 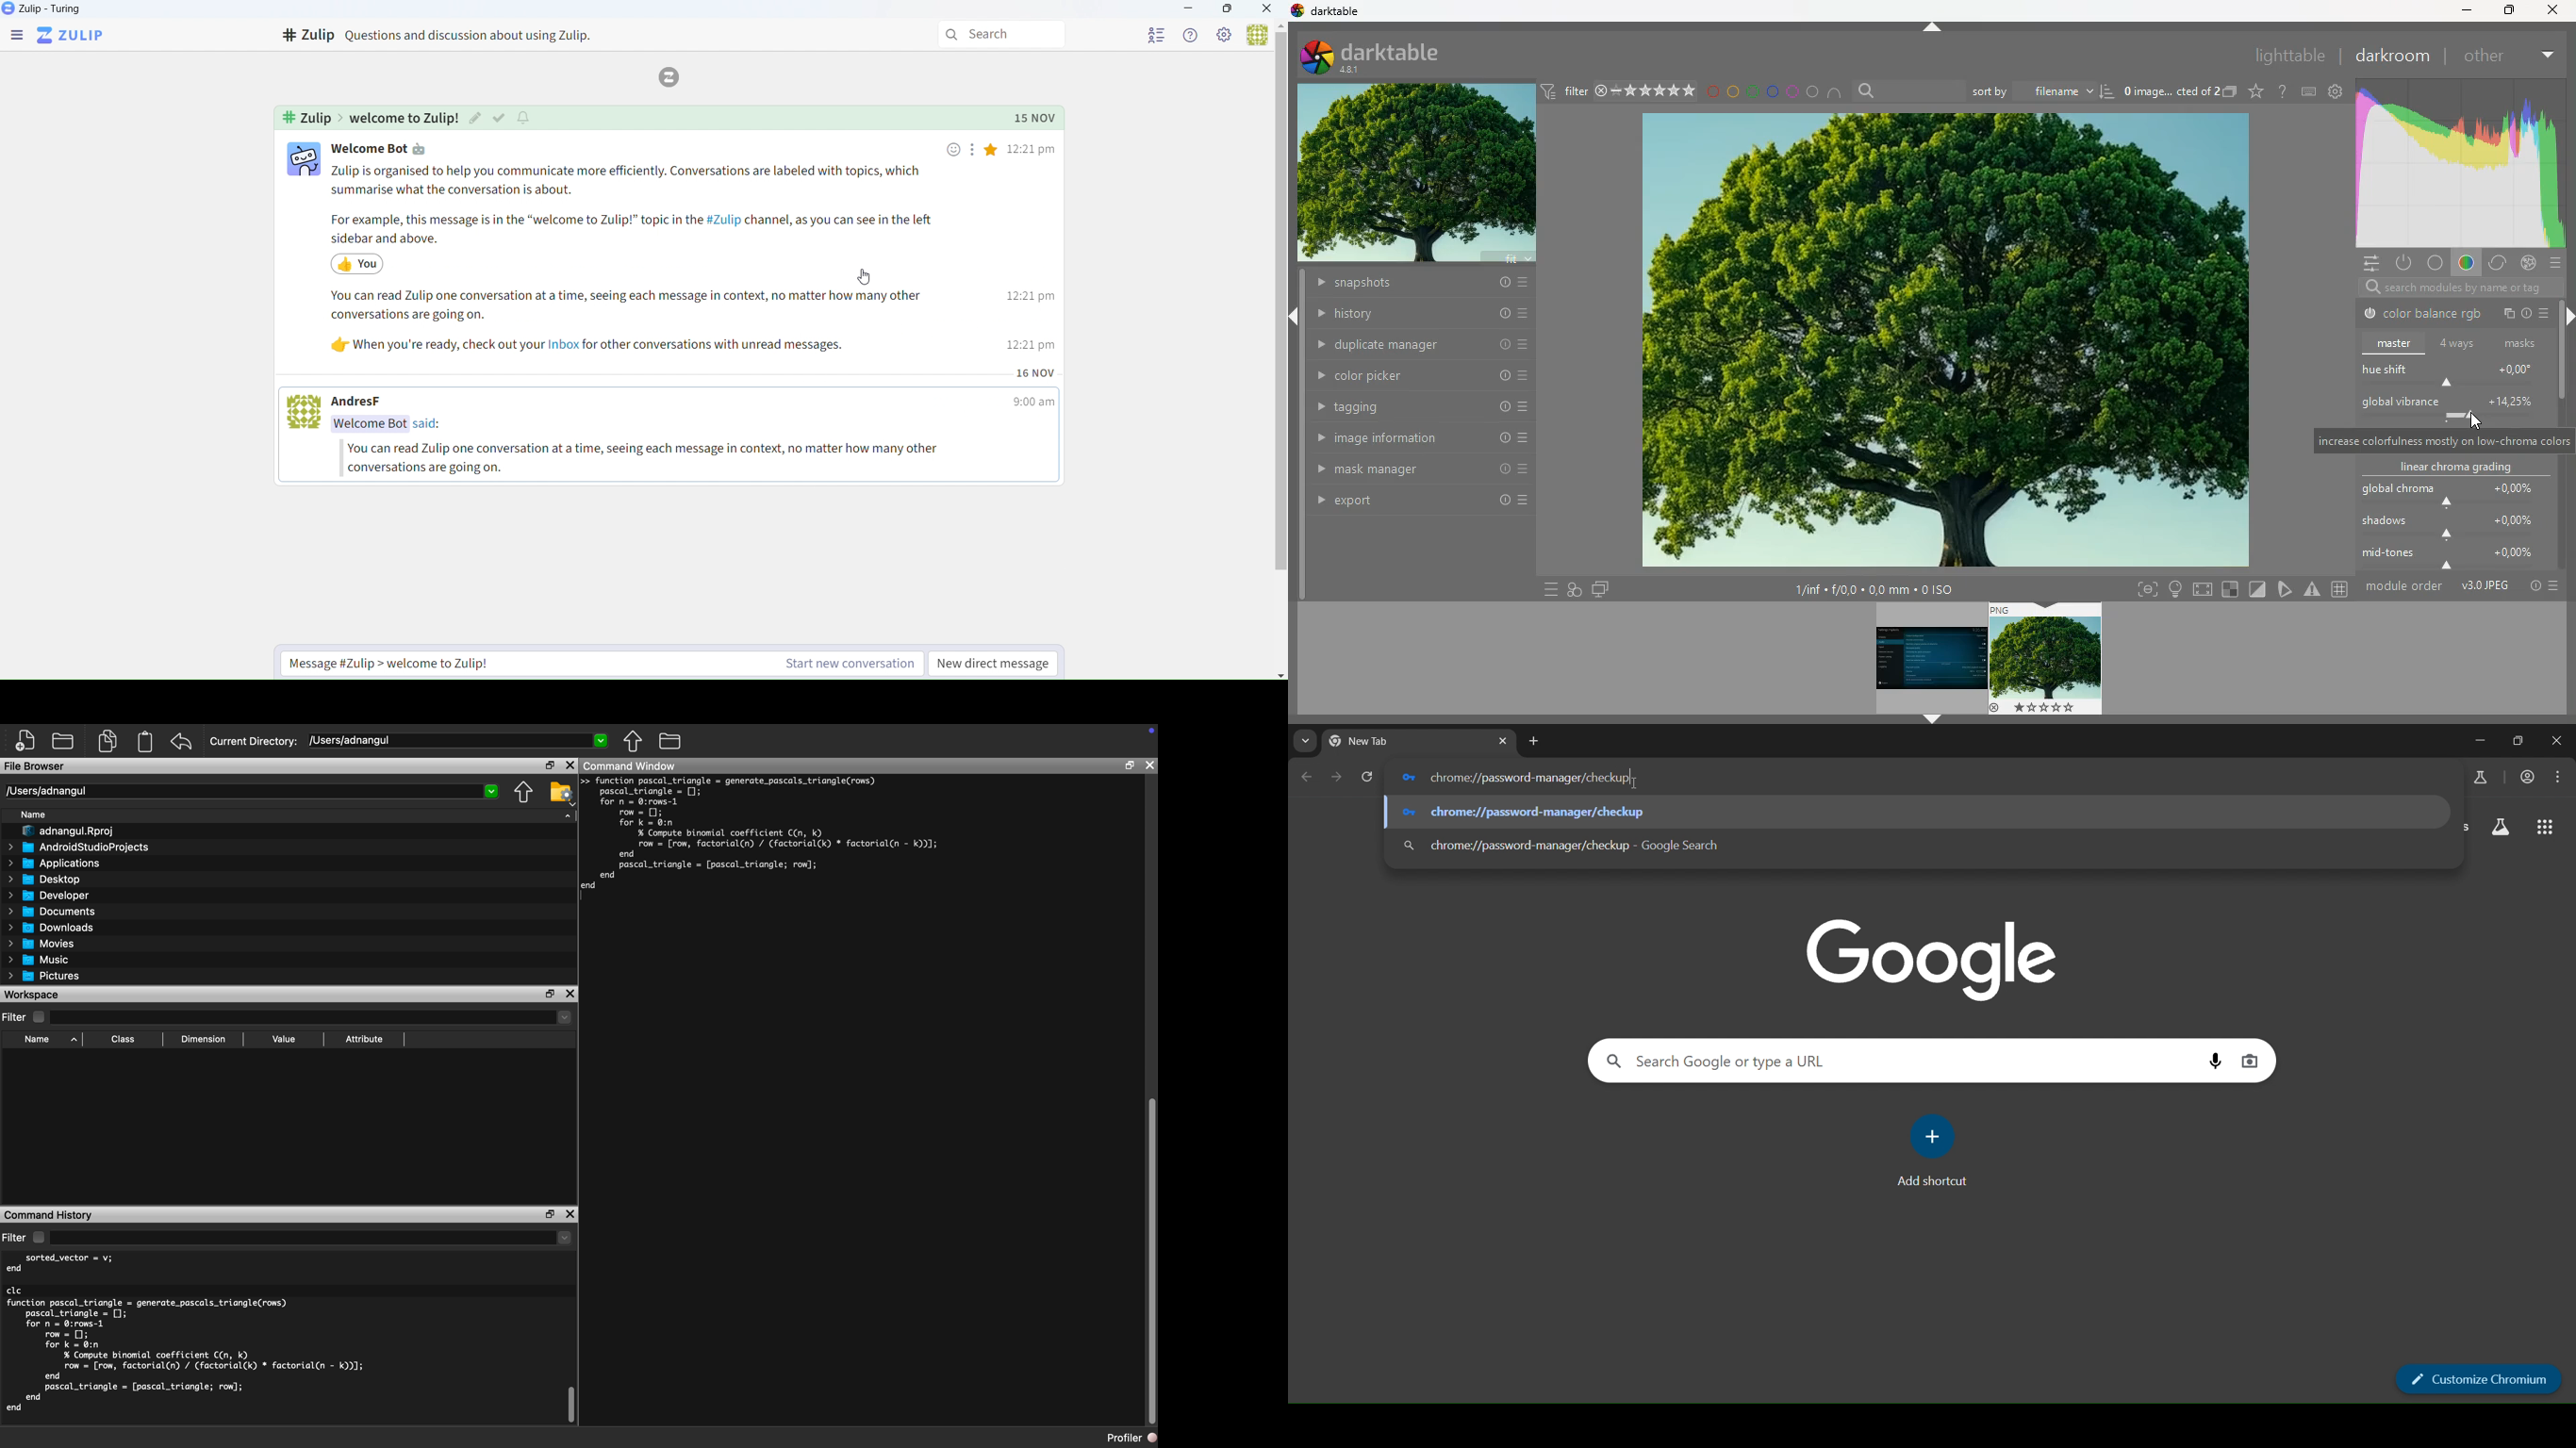 I want to click on Settings, so click(x=1224, y=36).